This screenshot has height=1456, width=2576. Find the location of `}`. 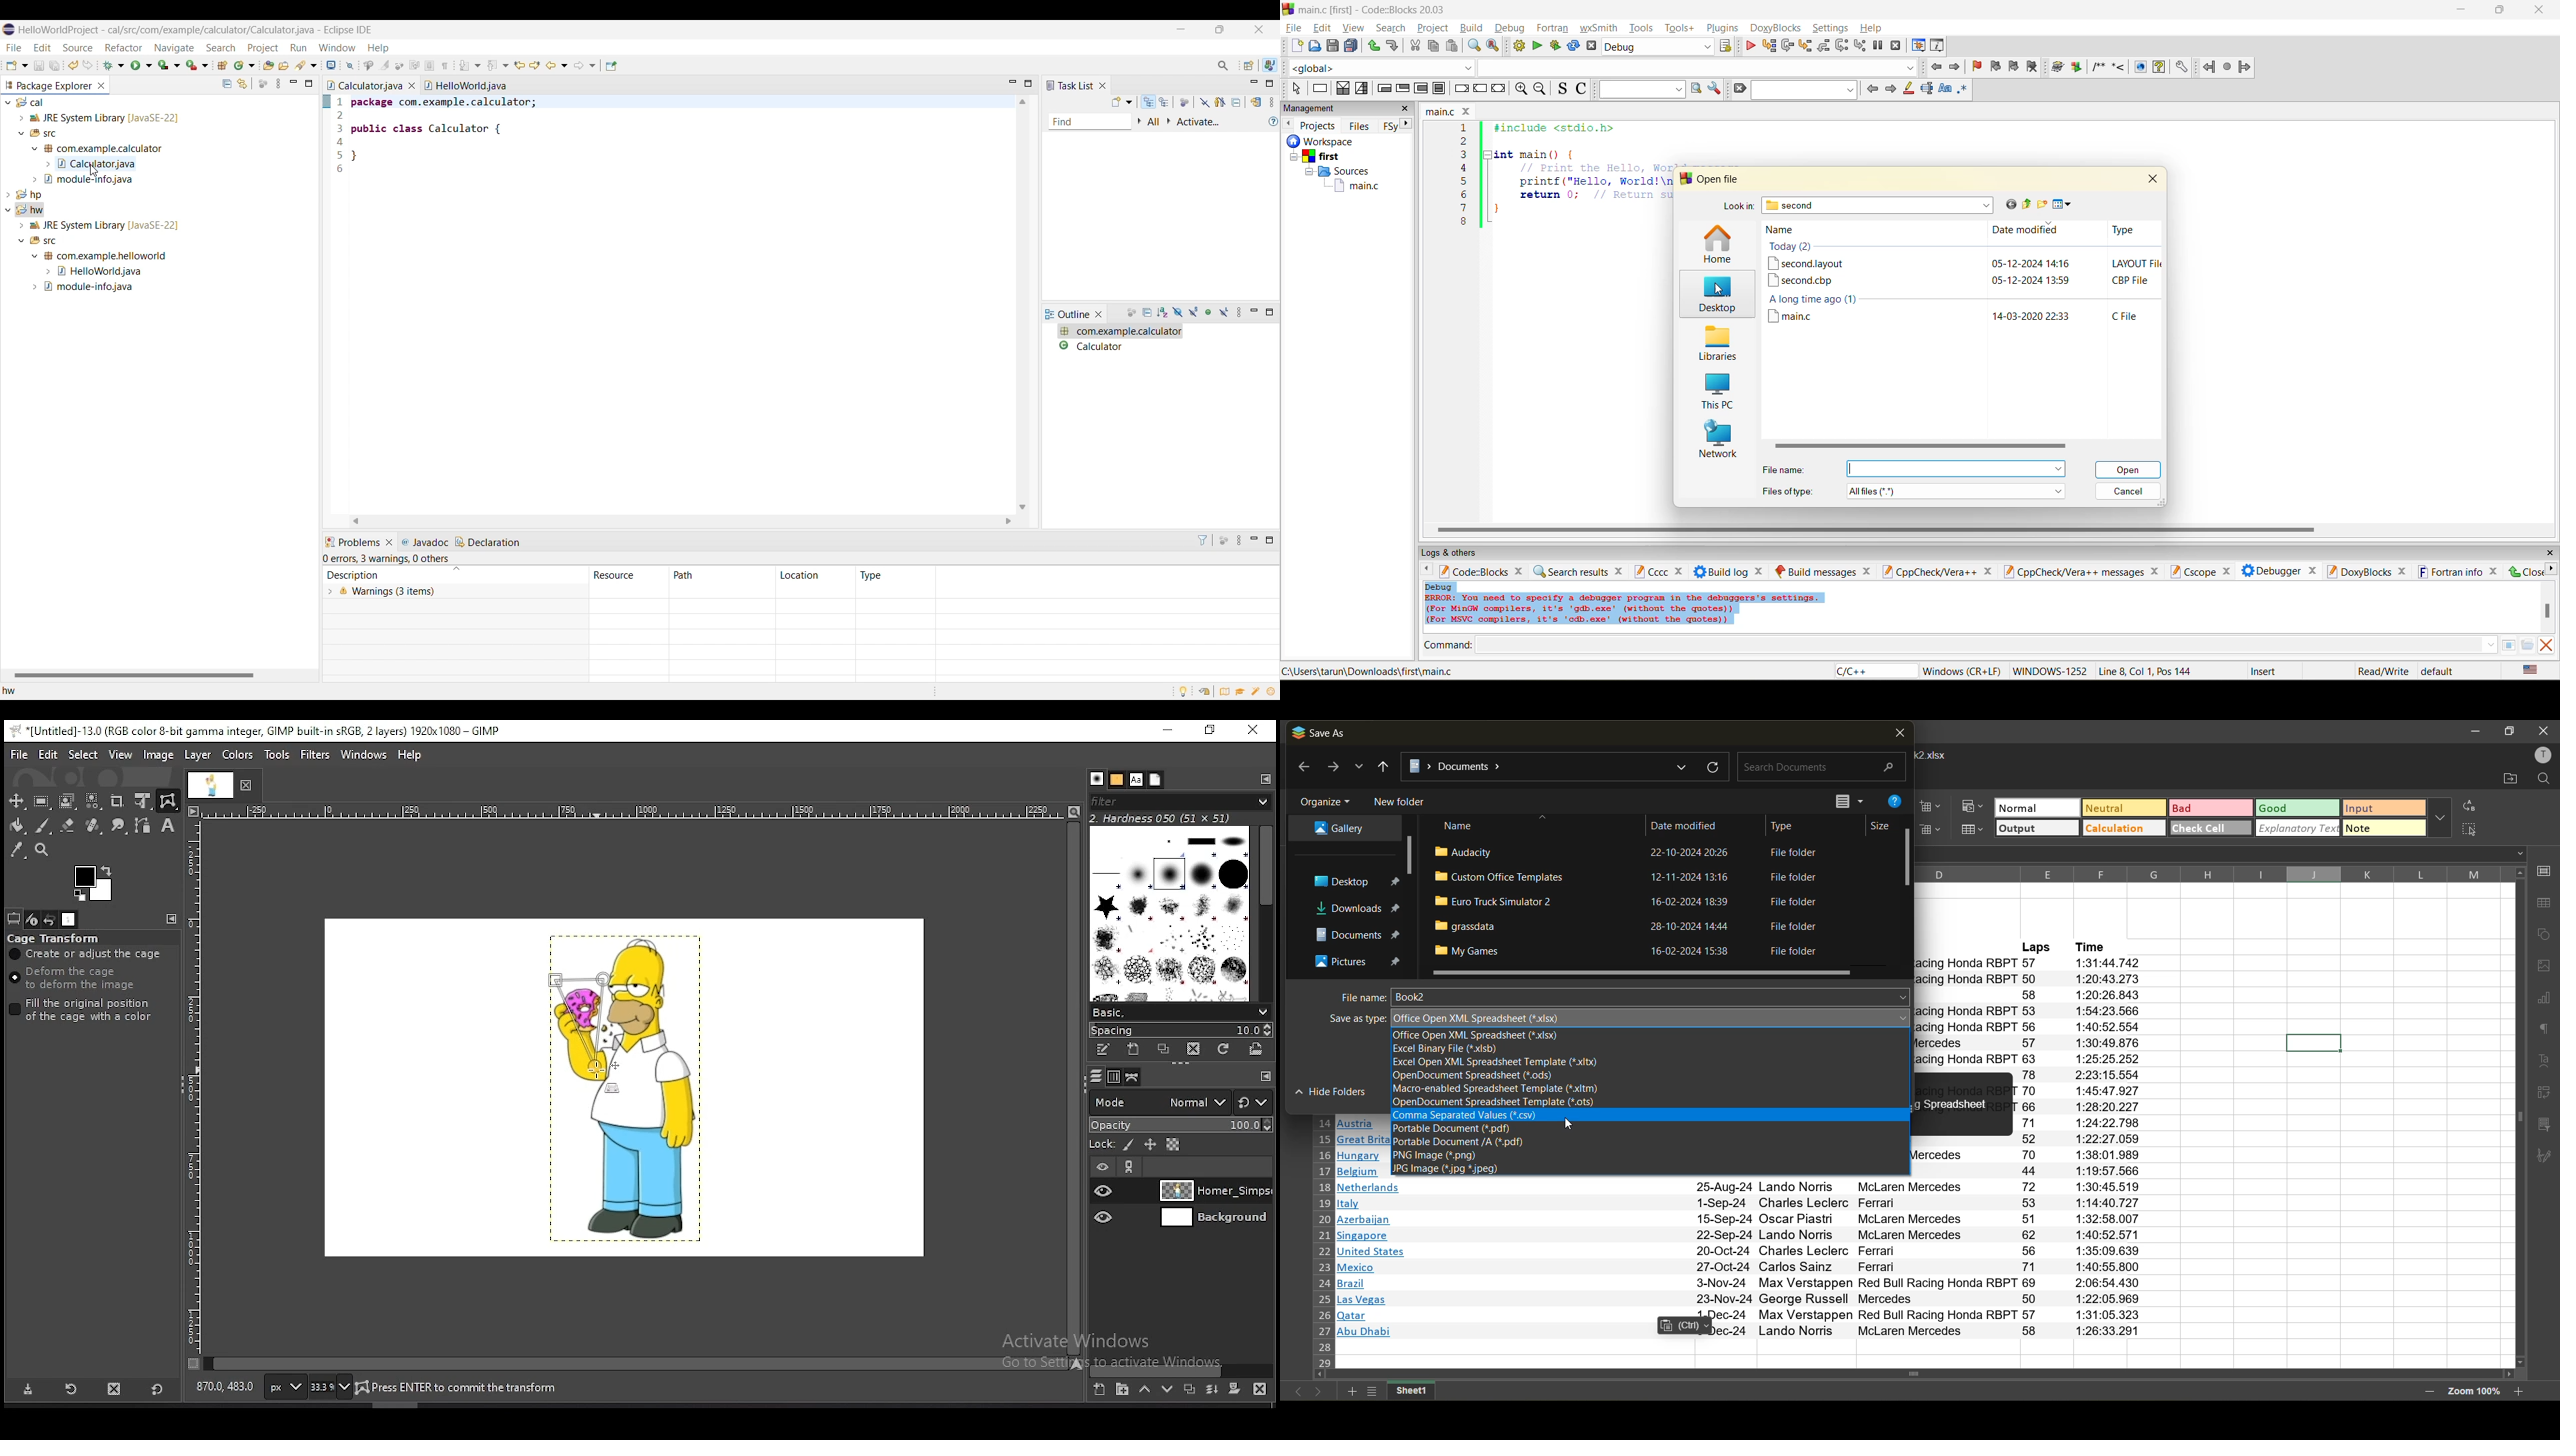

} is located at coordinates (1497, 211).